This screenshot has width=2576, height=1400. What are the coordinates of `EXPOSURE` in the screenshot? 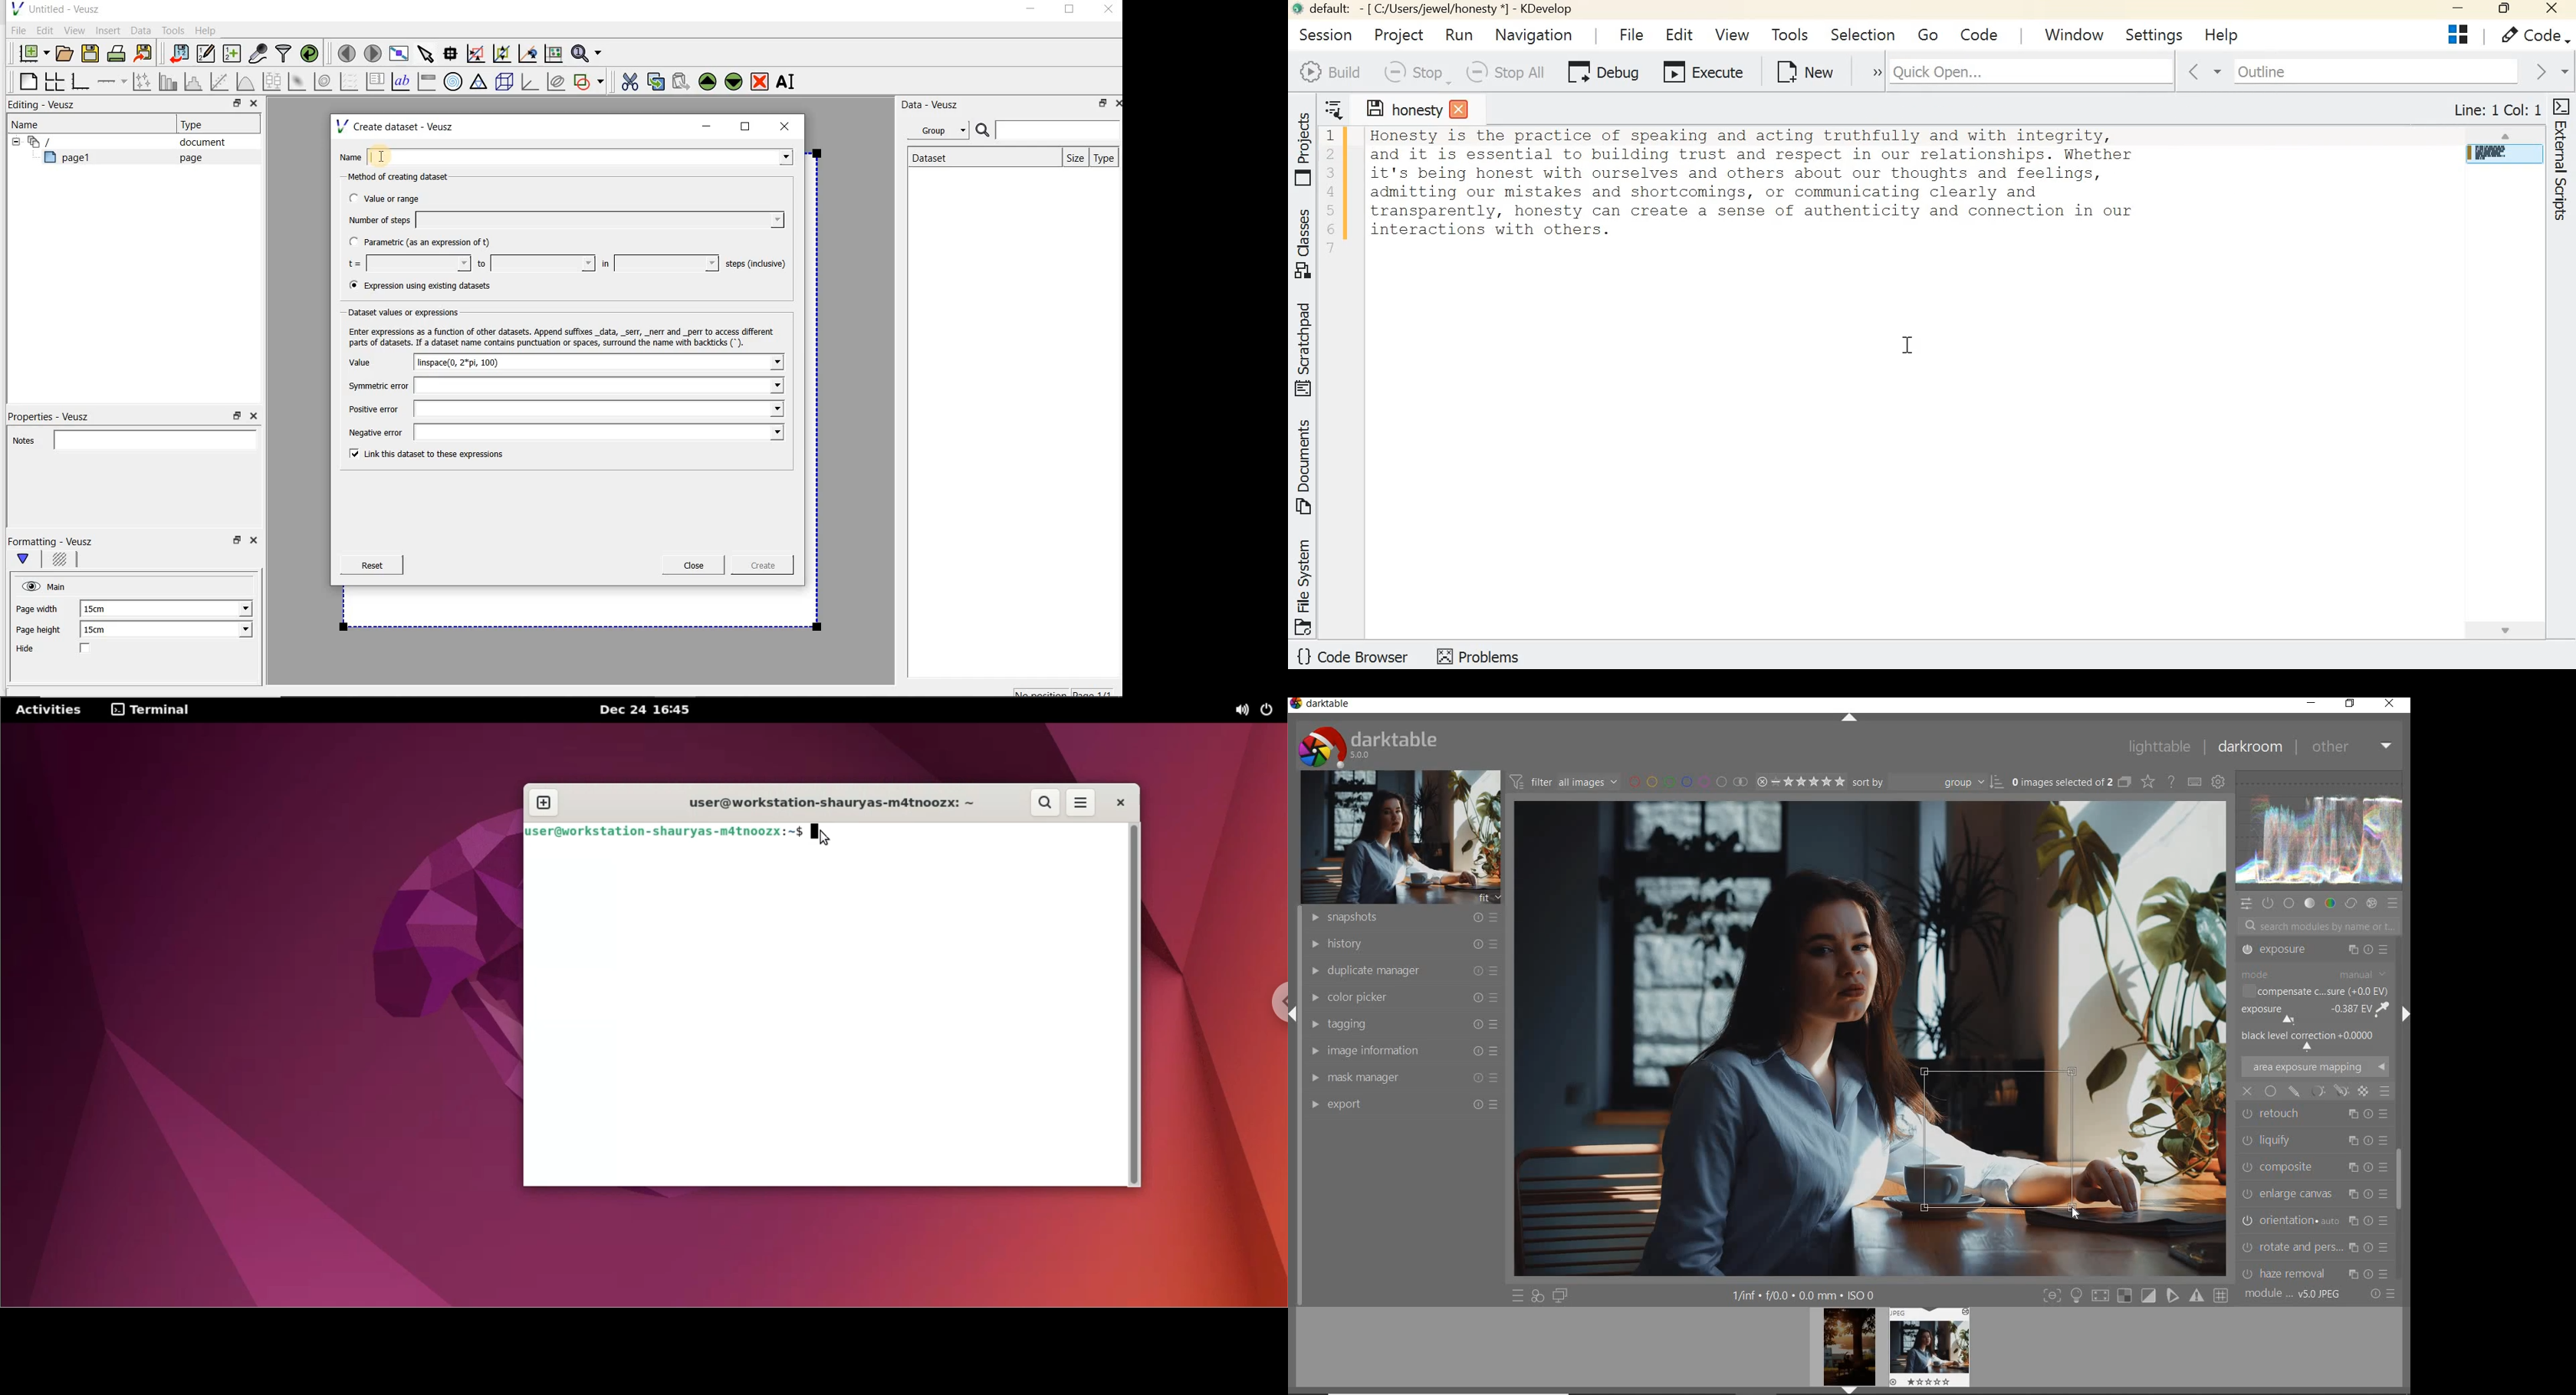 It's located at (2313, 1007).